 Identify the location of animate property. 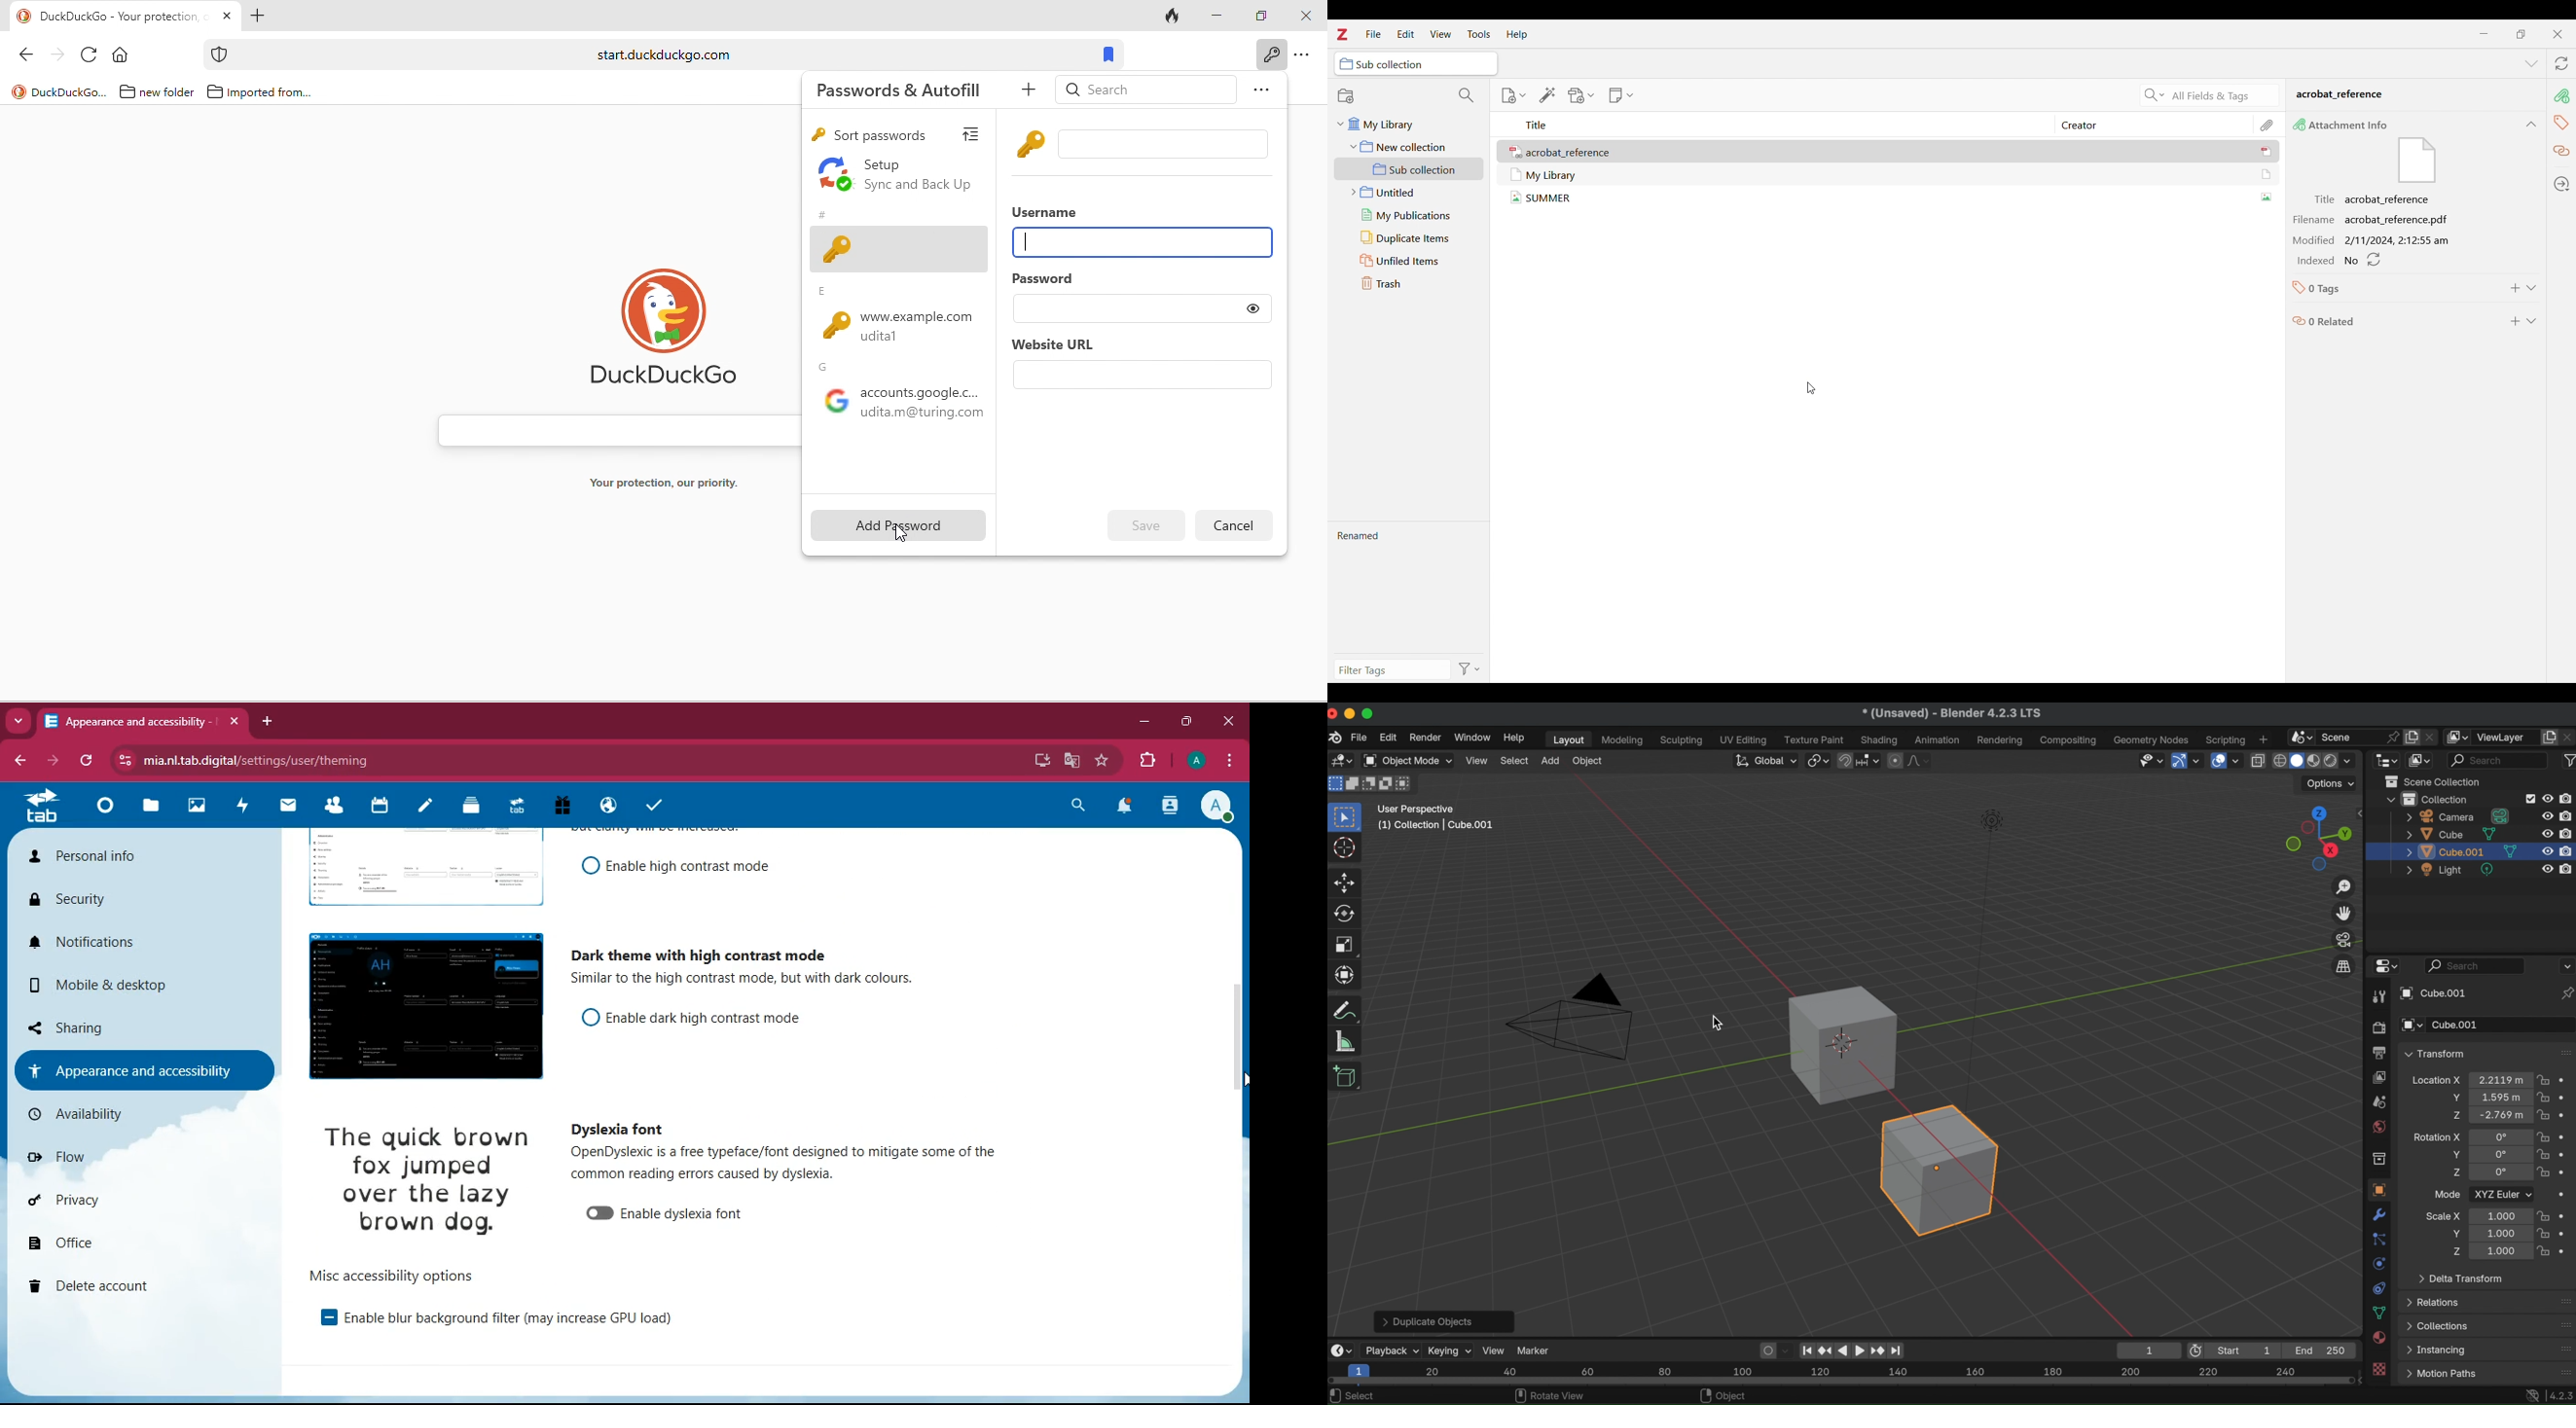
(2566, 1097).